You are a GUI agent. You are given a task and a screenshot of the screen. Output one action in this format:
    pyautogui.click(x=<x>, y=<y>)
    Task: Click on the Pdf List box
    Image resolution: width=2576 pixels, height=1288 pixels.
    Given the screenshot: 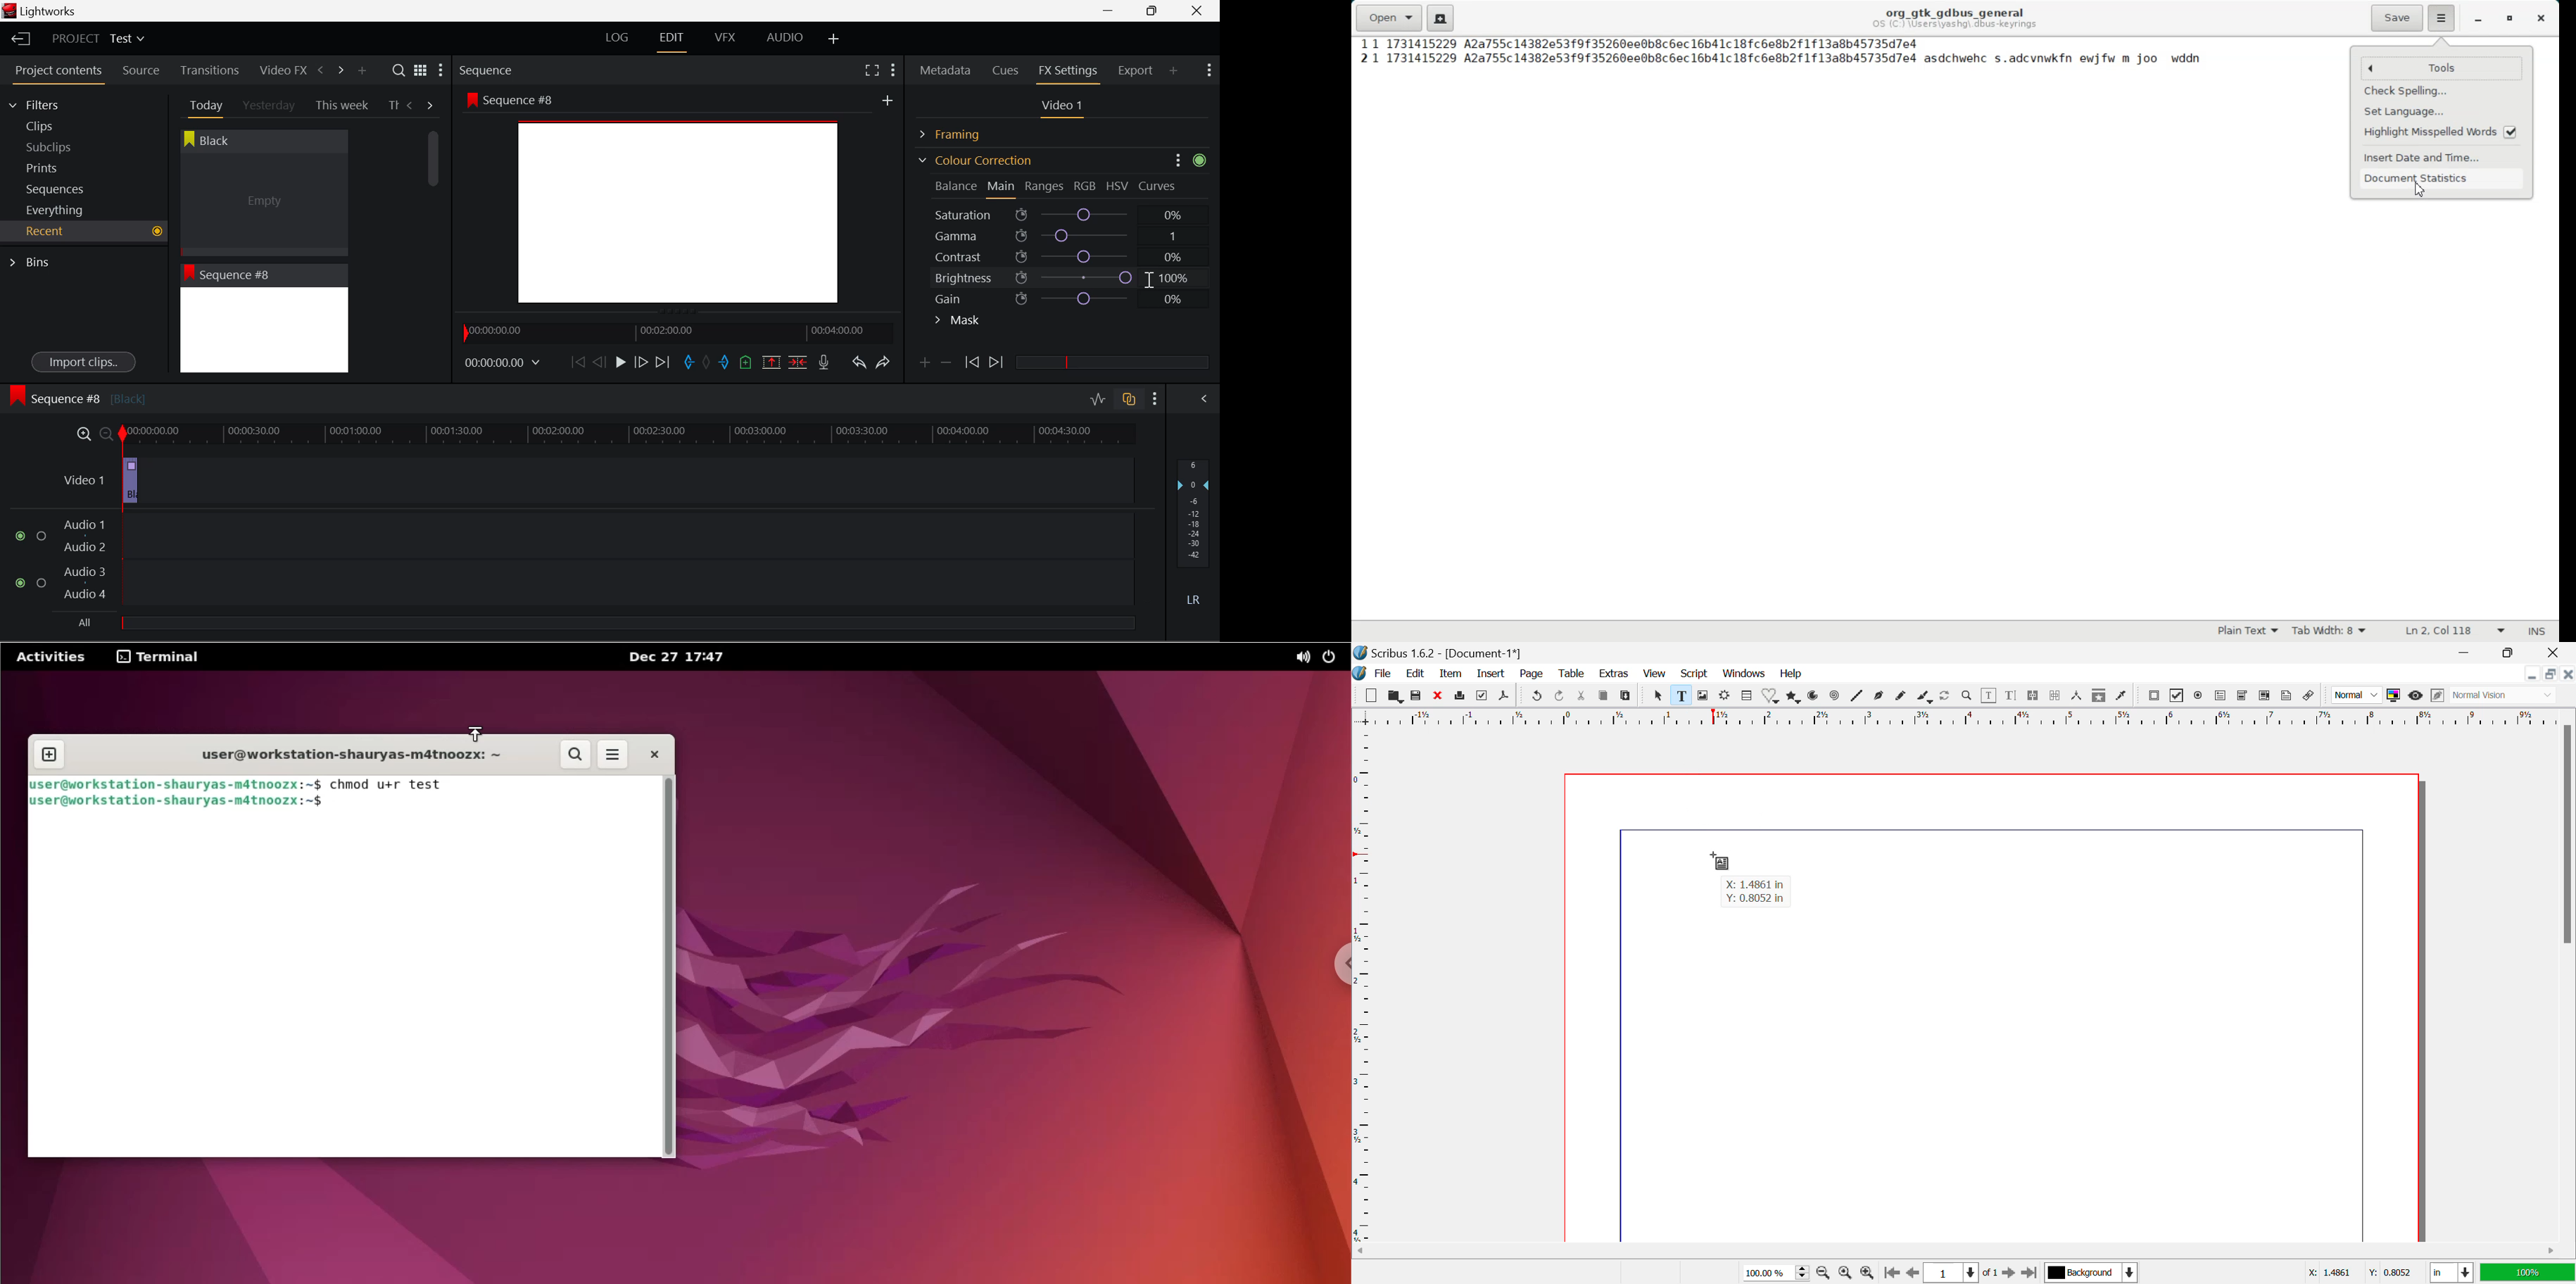 What is the action you would take?
    pyautogui.click(x=2263, y=696)
    